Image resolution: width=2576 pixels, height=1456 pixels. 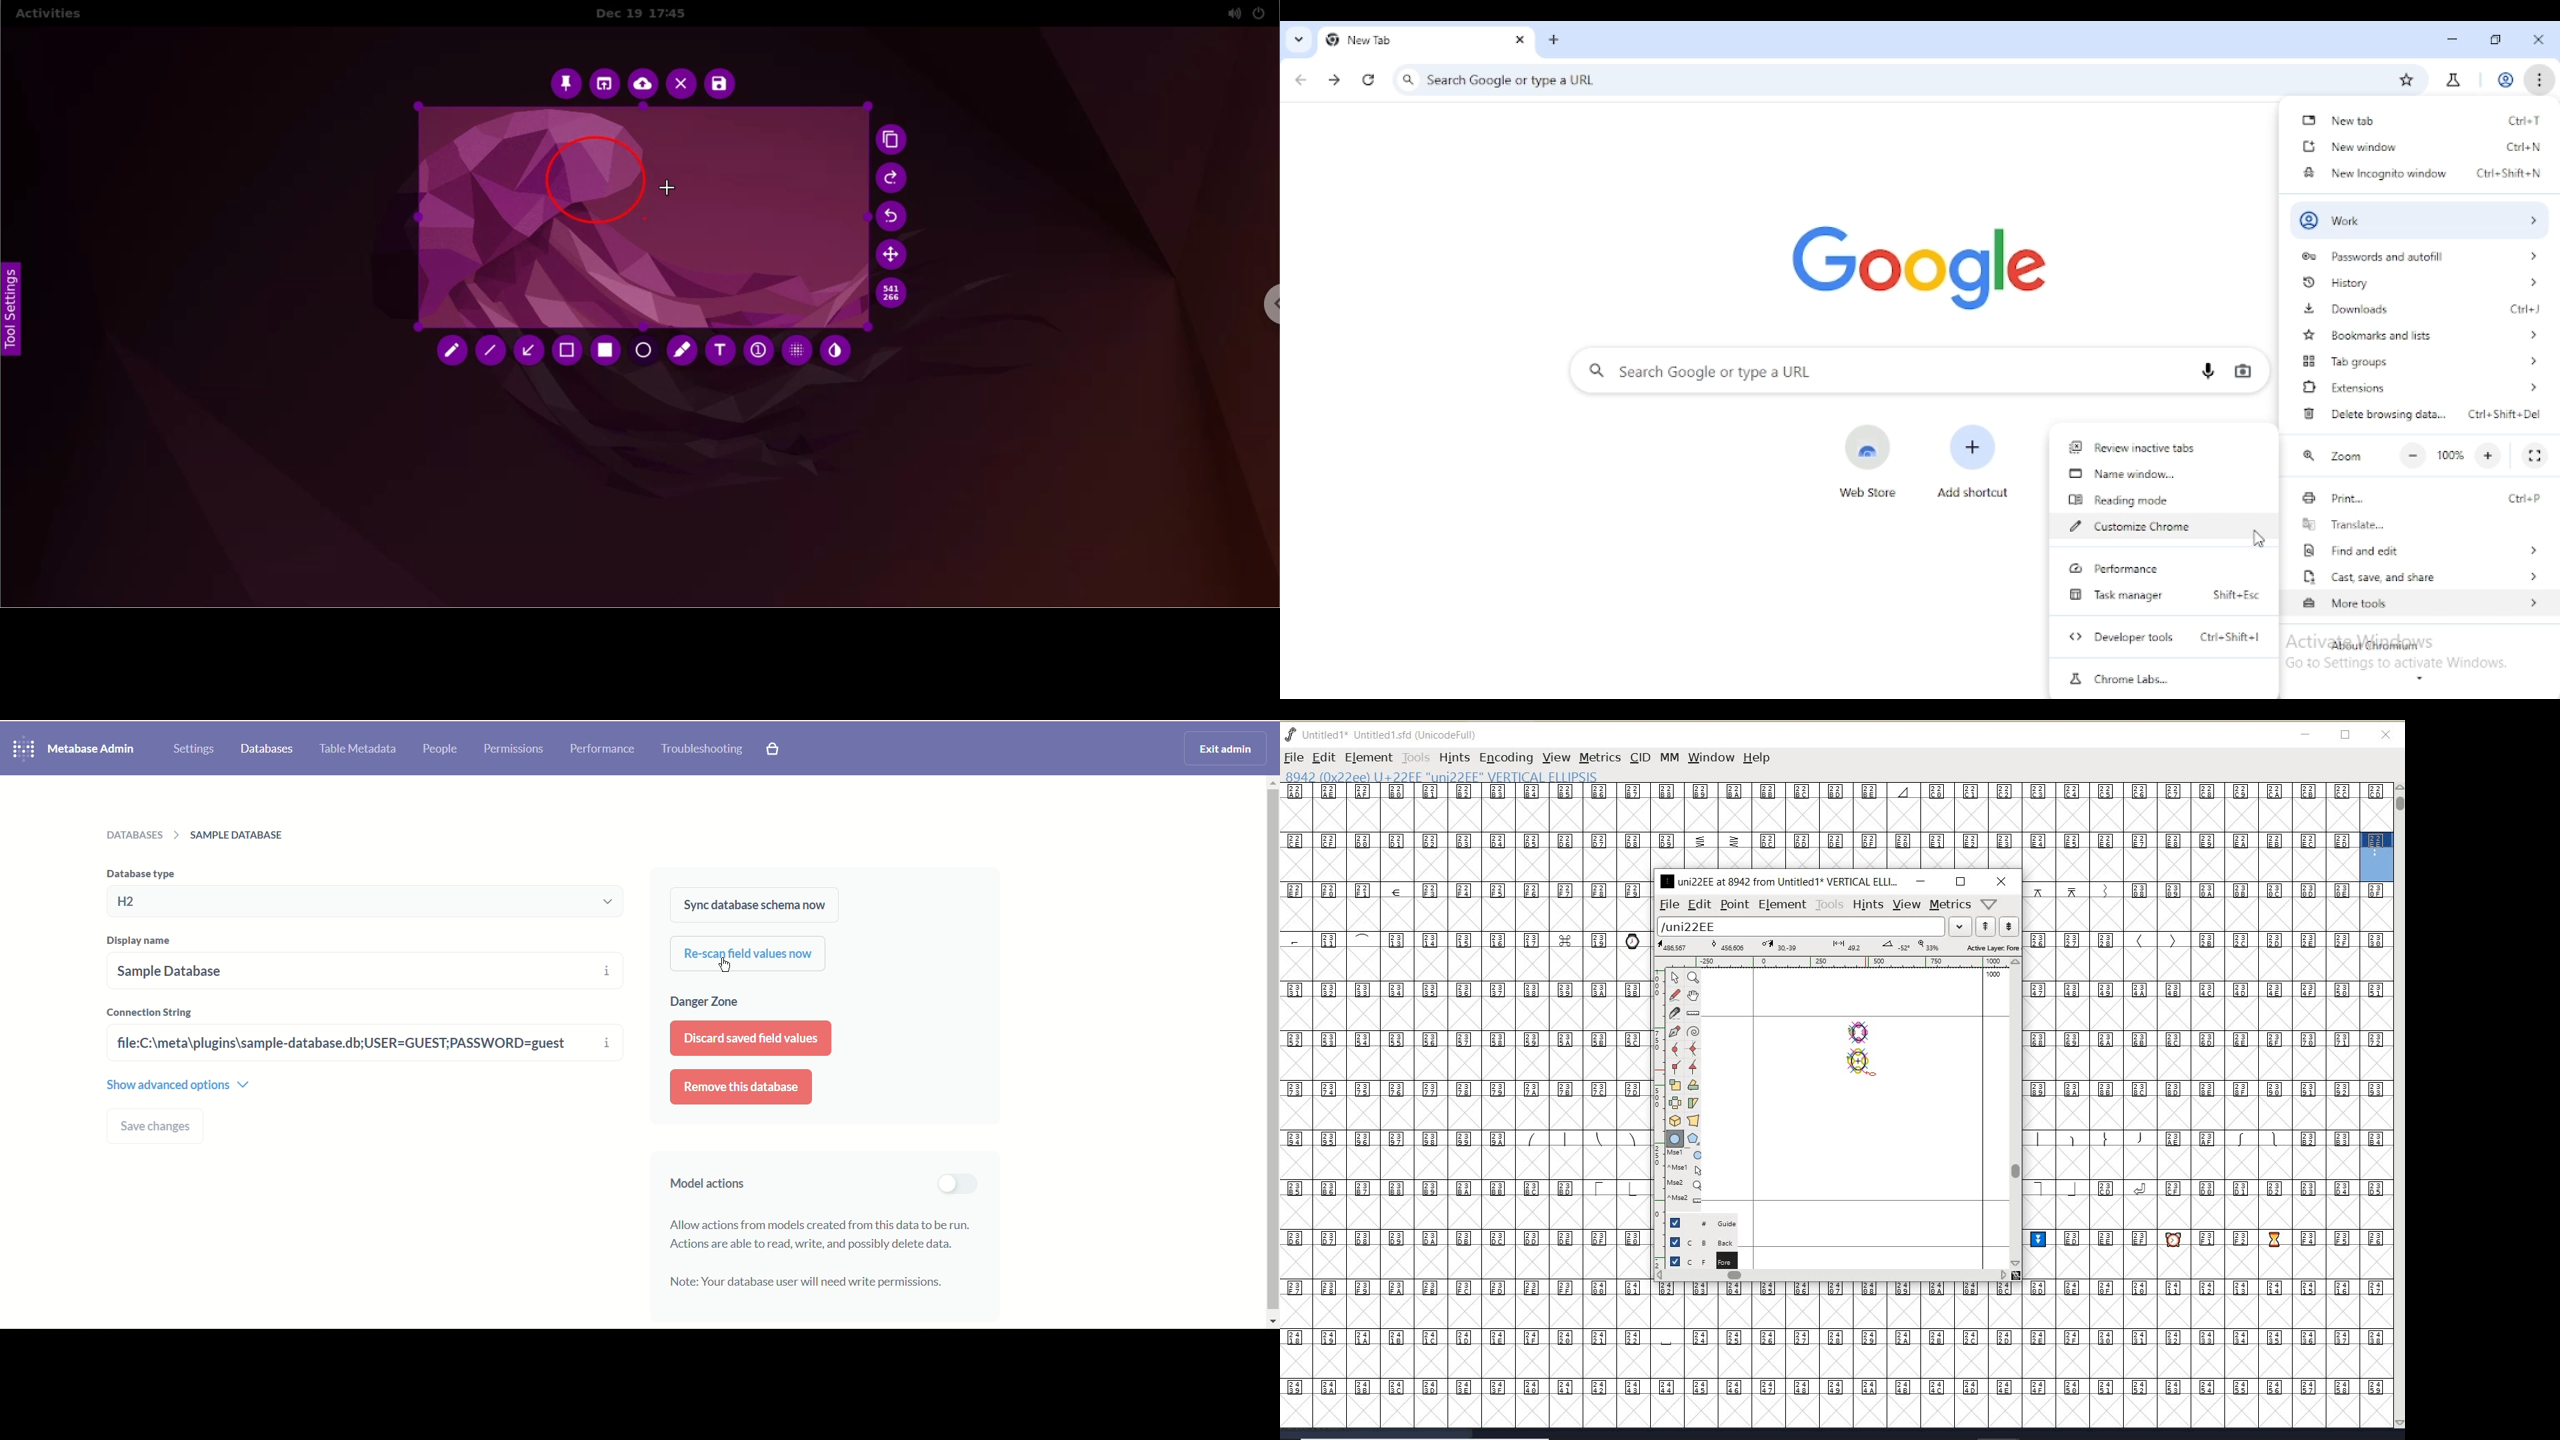 What do you see at coordinates (891, 293) in the screenshot?
I see `x and y coordinates value` at bounding box center [891, 293].